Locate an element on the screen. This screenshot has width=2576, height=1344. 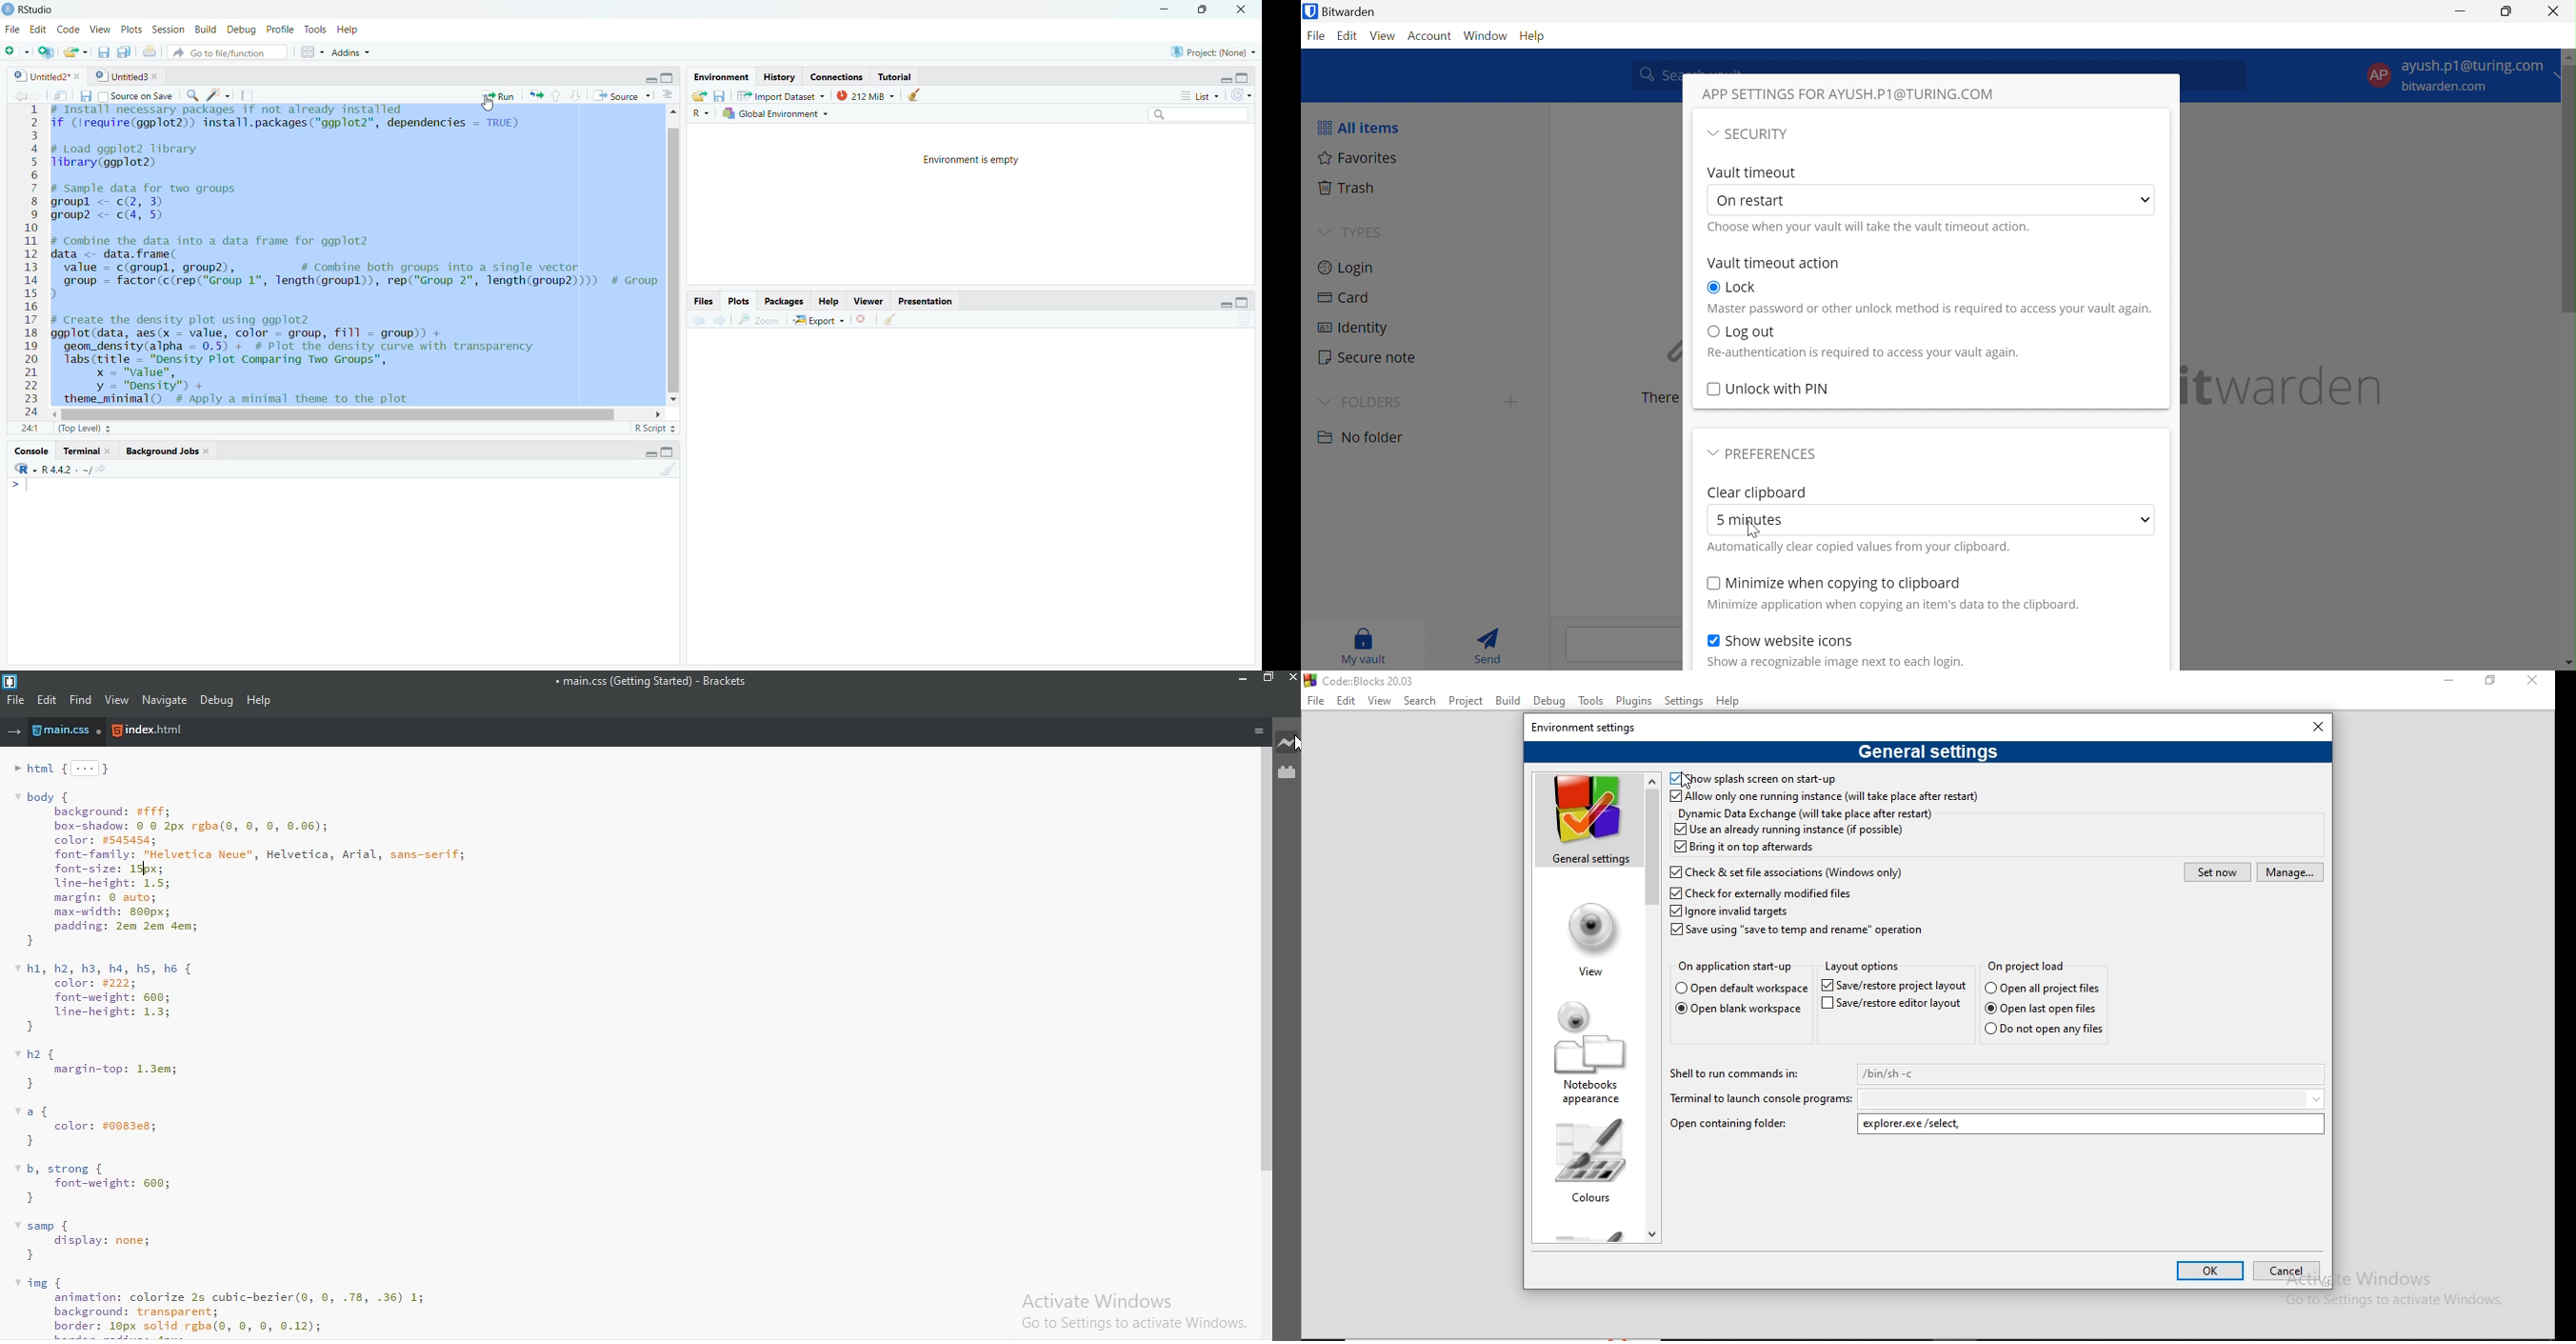
Minimize when copying to clipboard is located at coordinates (1845, 583).